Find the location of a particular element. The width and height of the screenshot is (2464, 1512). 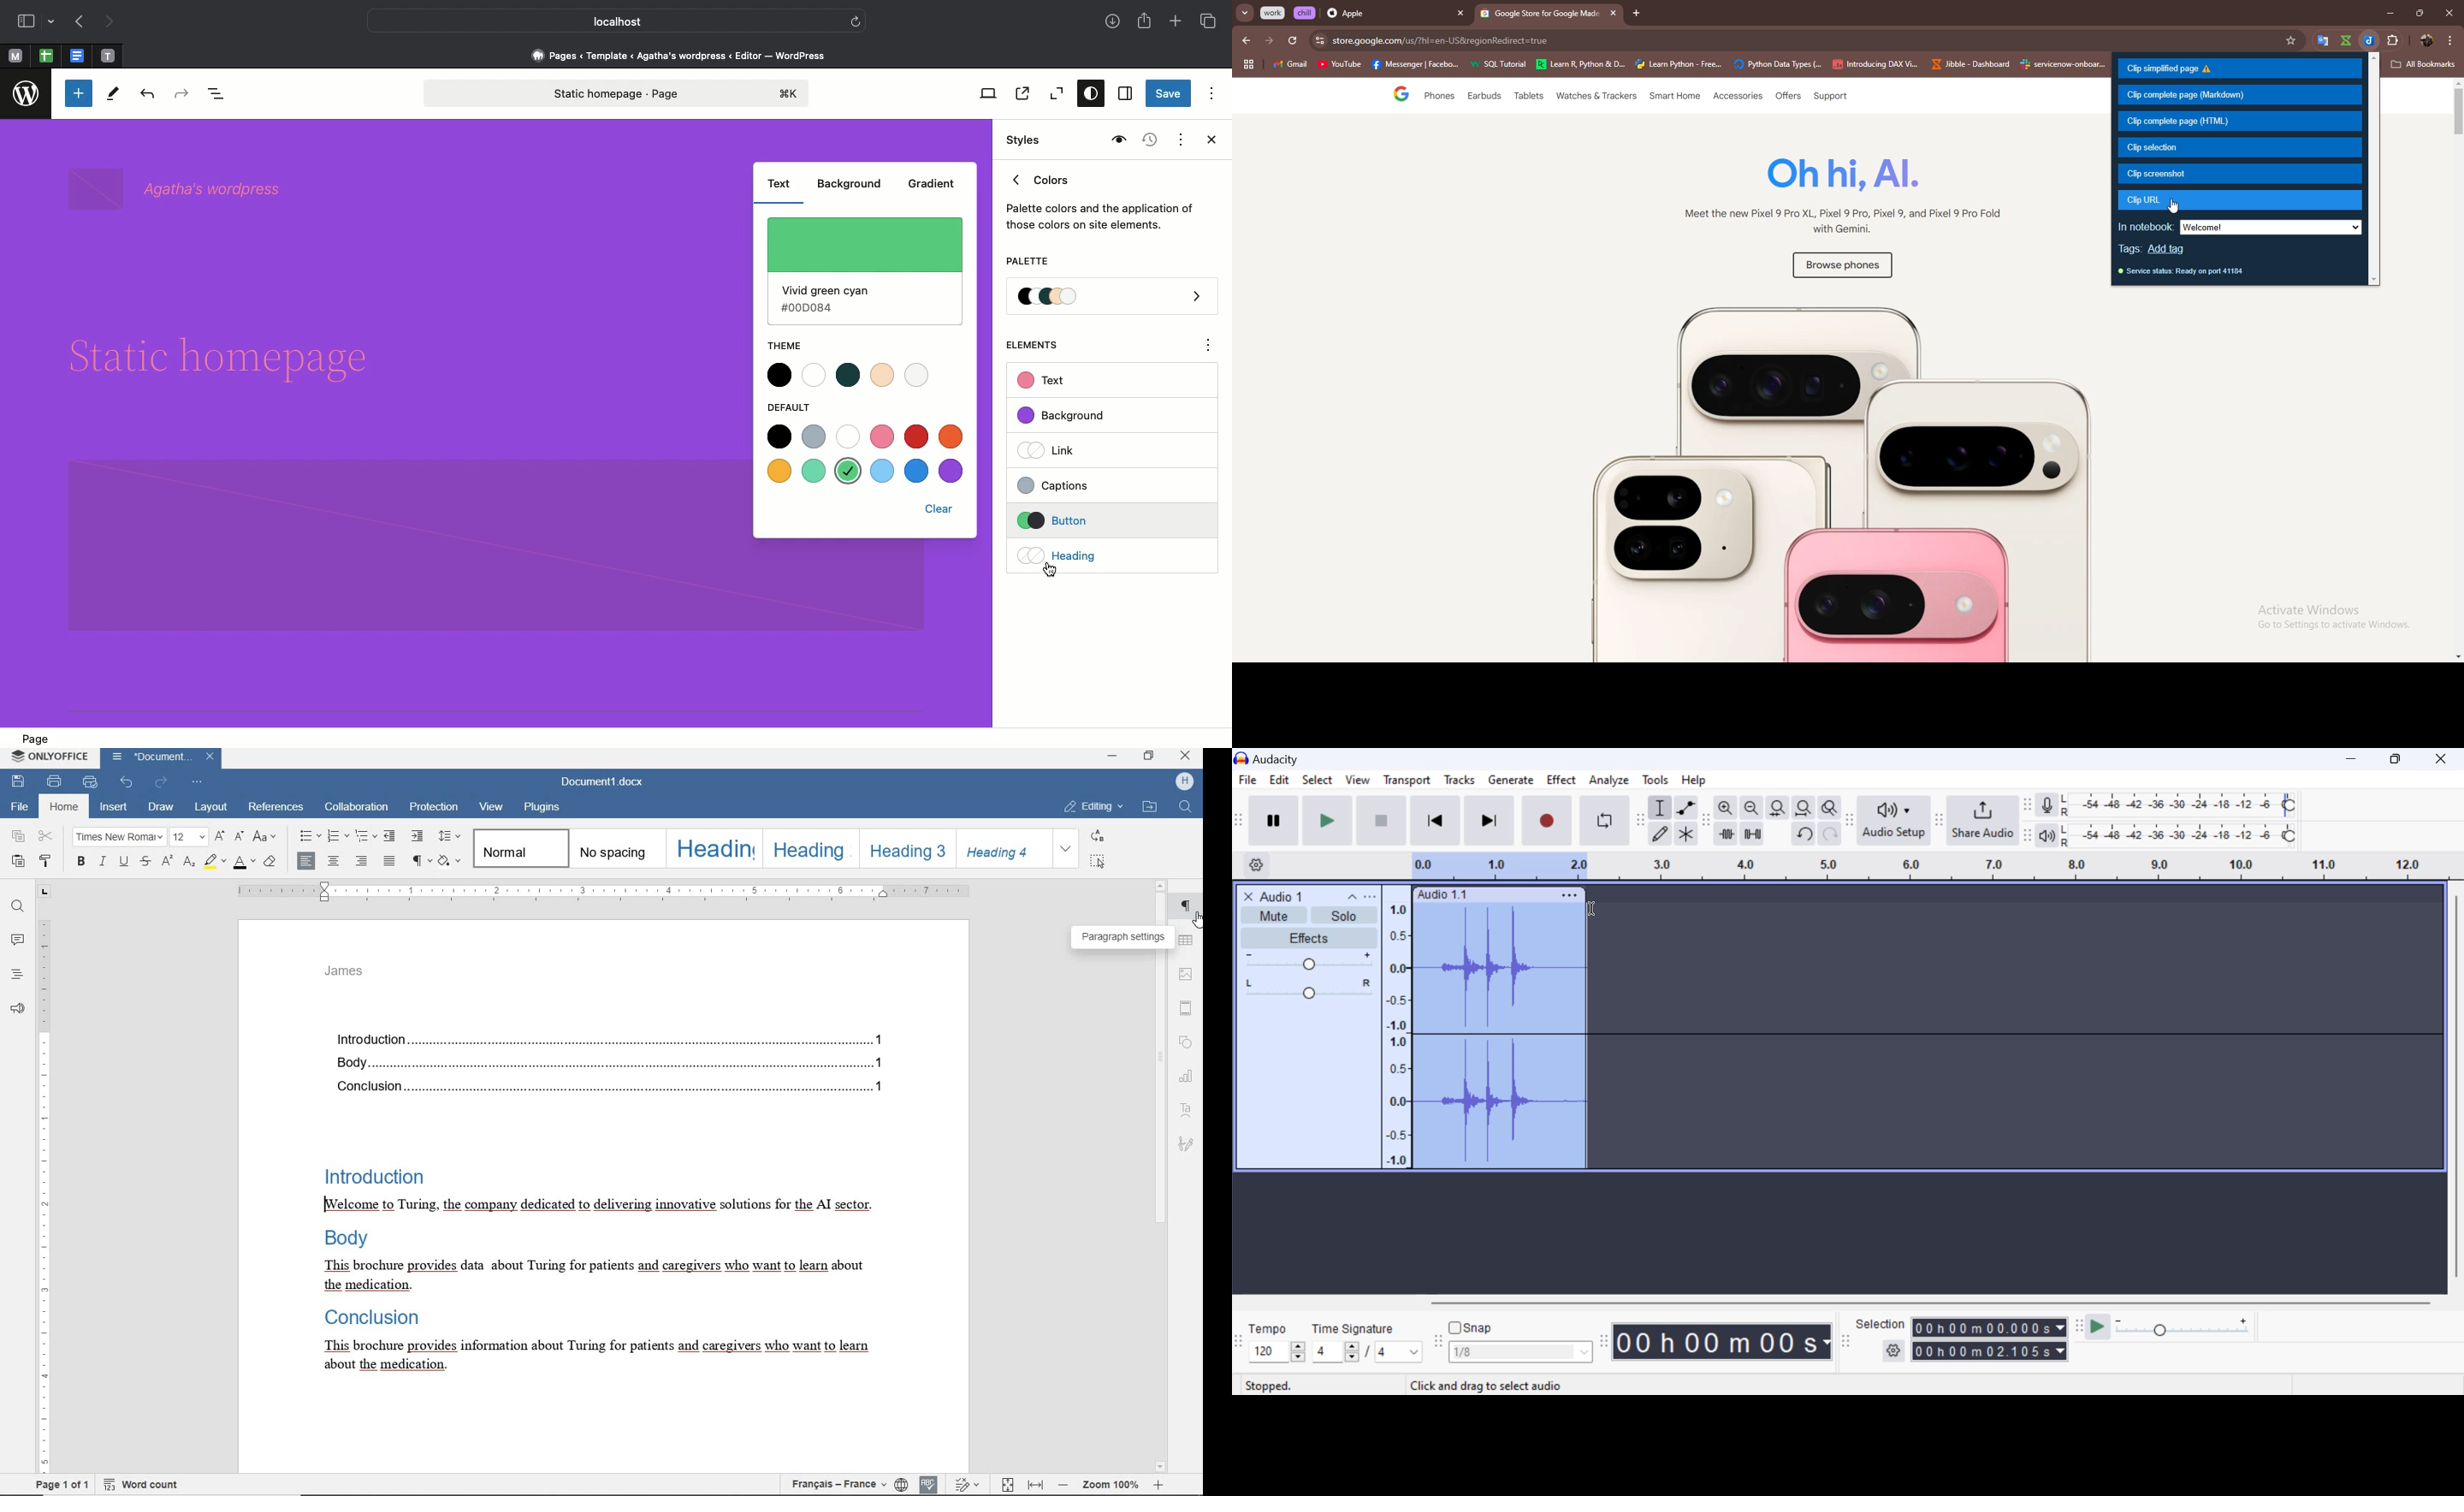

support is located at coordinates (1829, 97).